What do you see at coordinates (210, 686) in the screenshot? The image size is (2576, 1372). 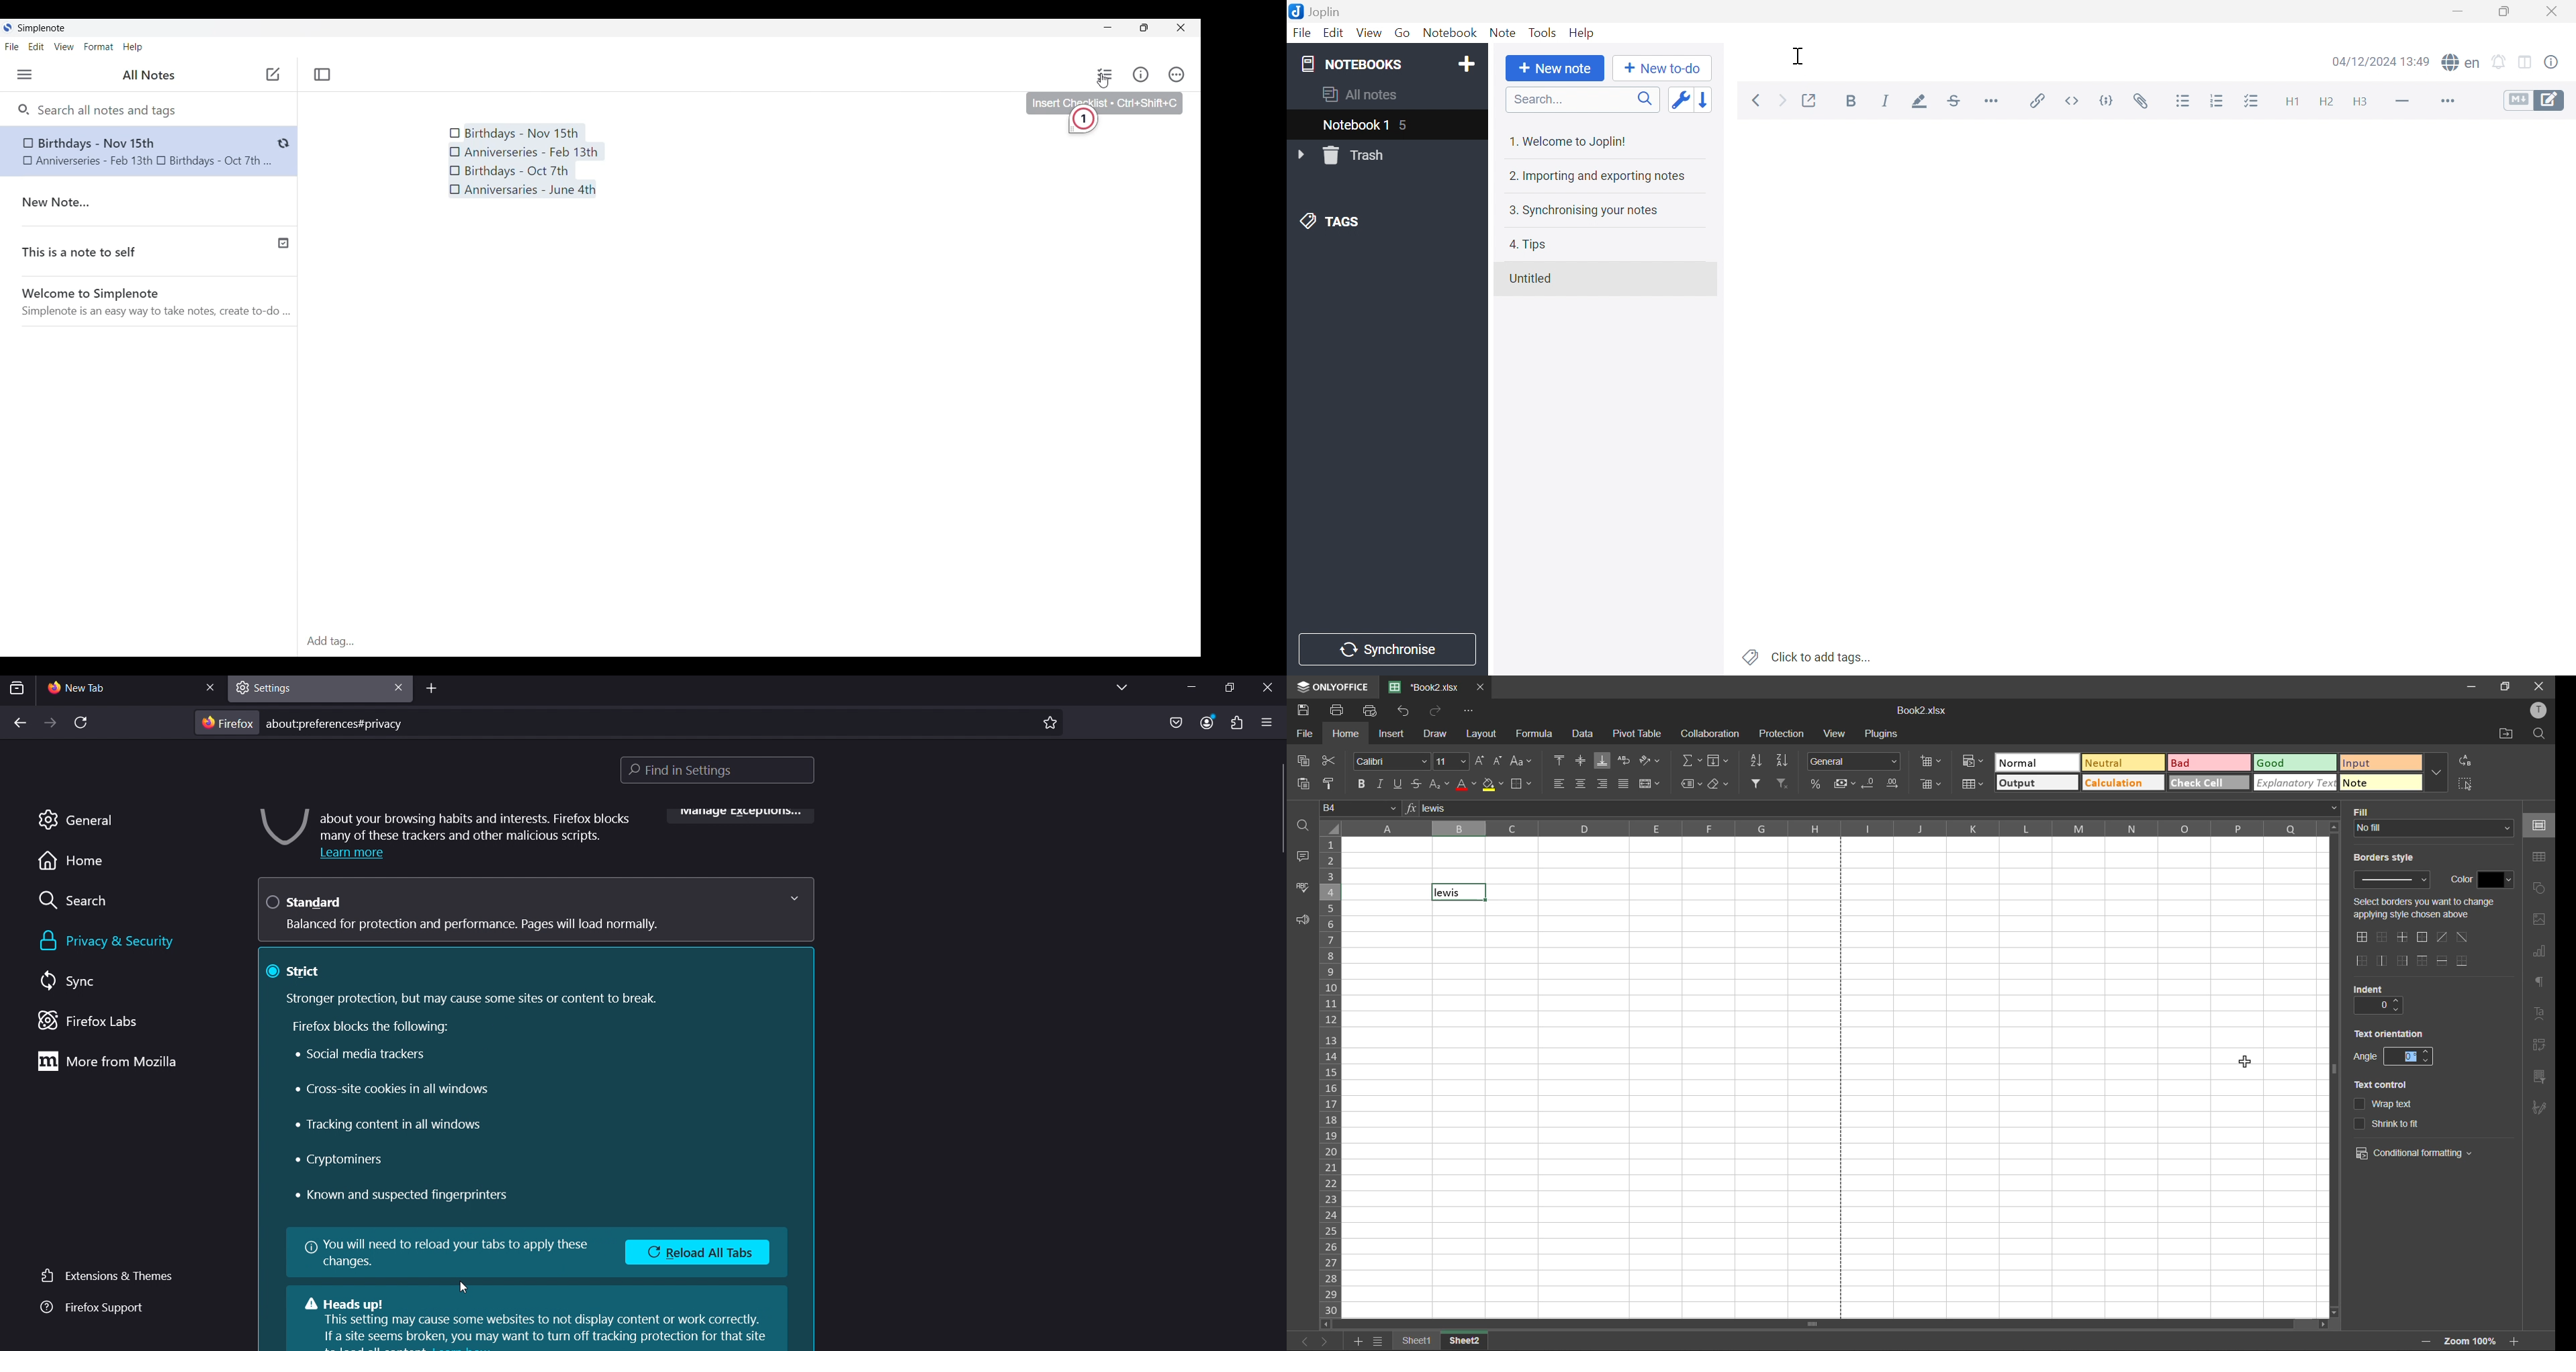 I see `close` at bounding box center [210, 686].